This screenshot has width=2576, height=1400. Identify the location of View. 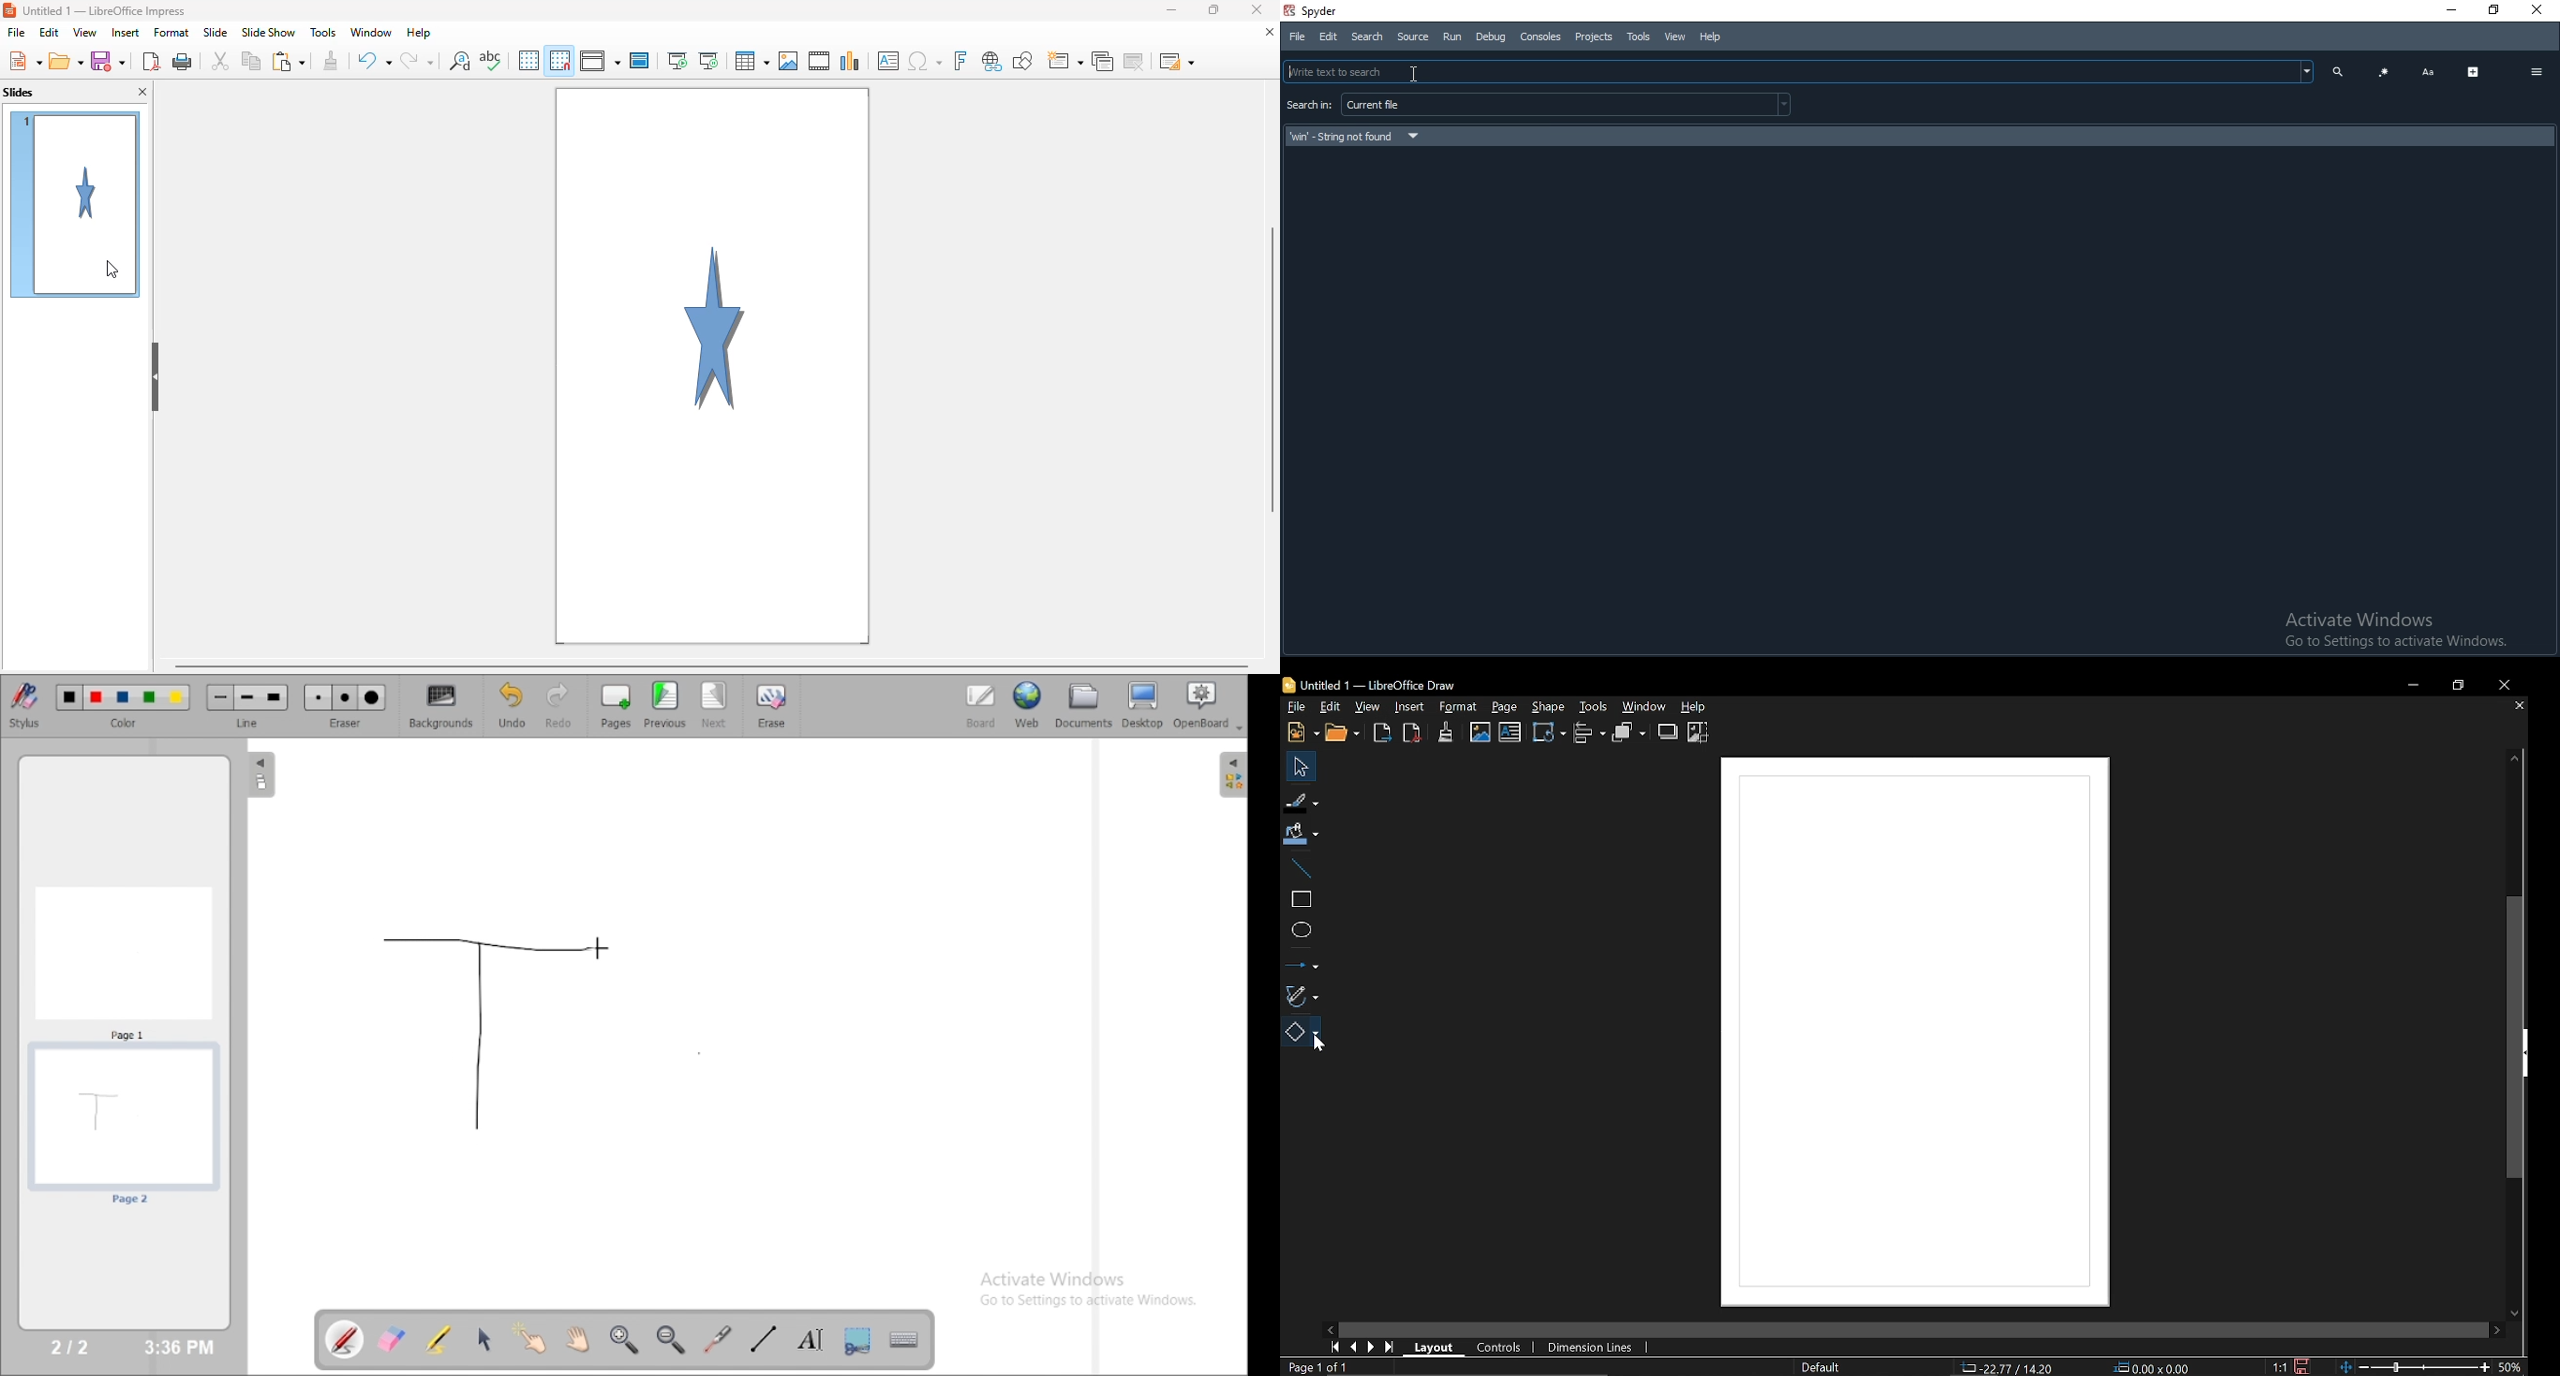
(1673, 37).